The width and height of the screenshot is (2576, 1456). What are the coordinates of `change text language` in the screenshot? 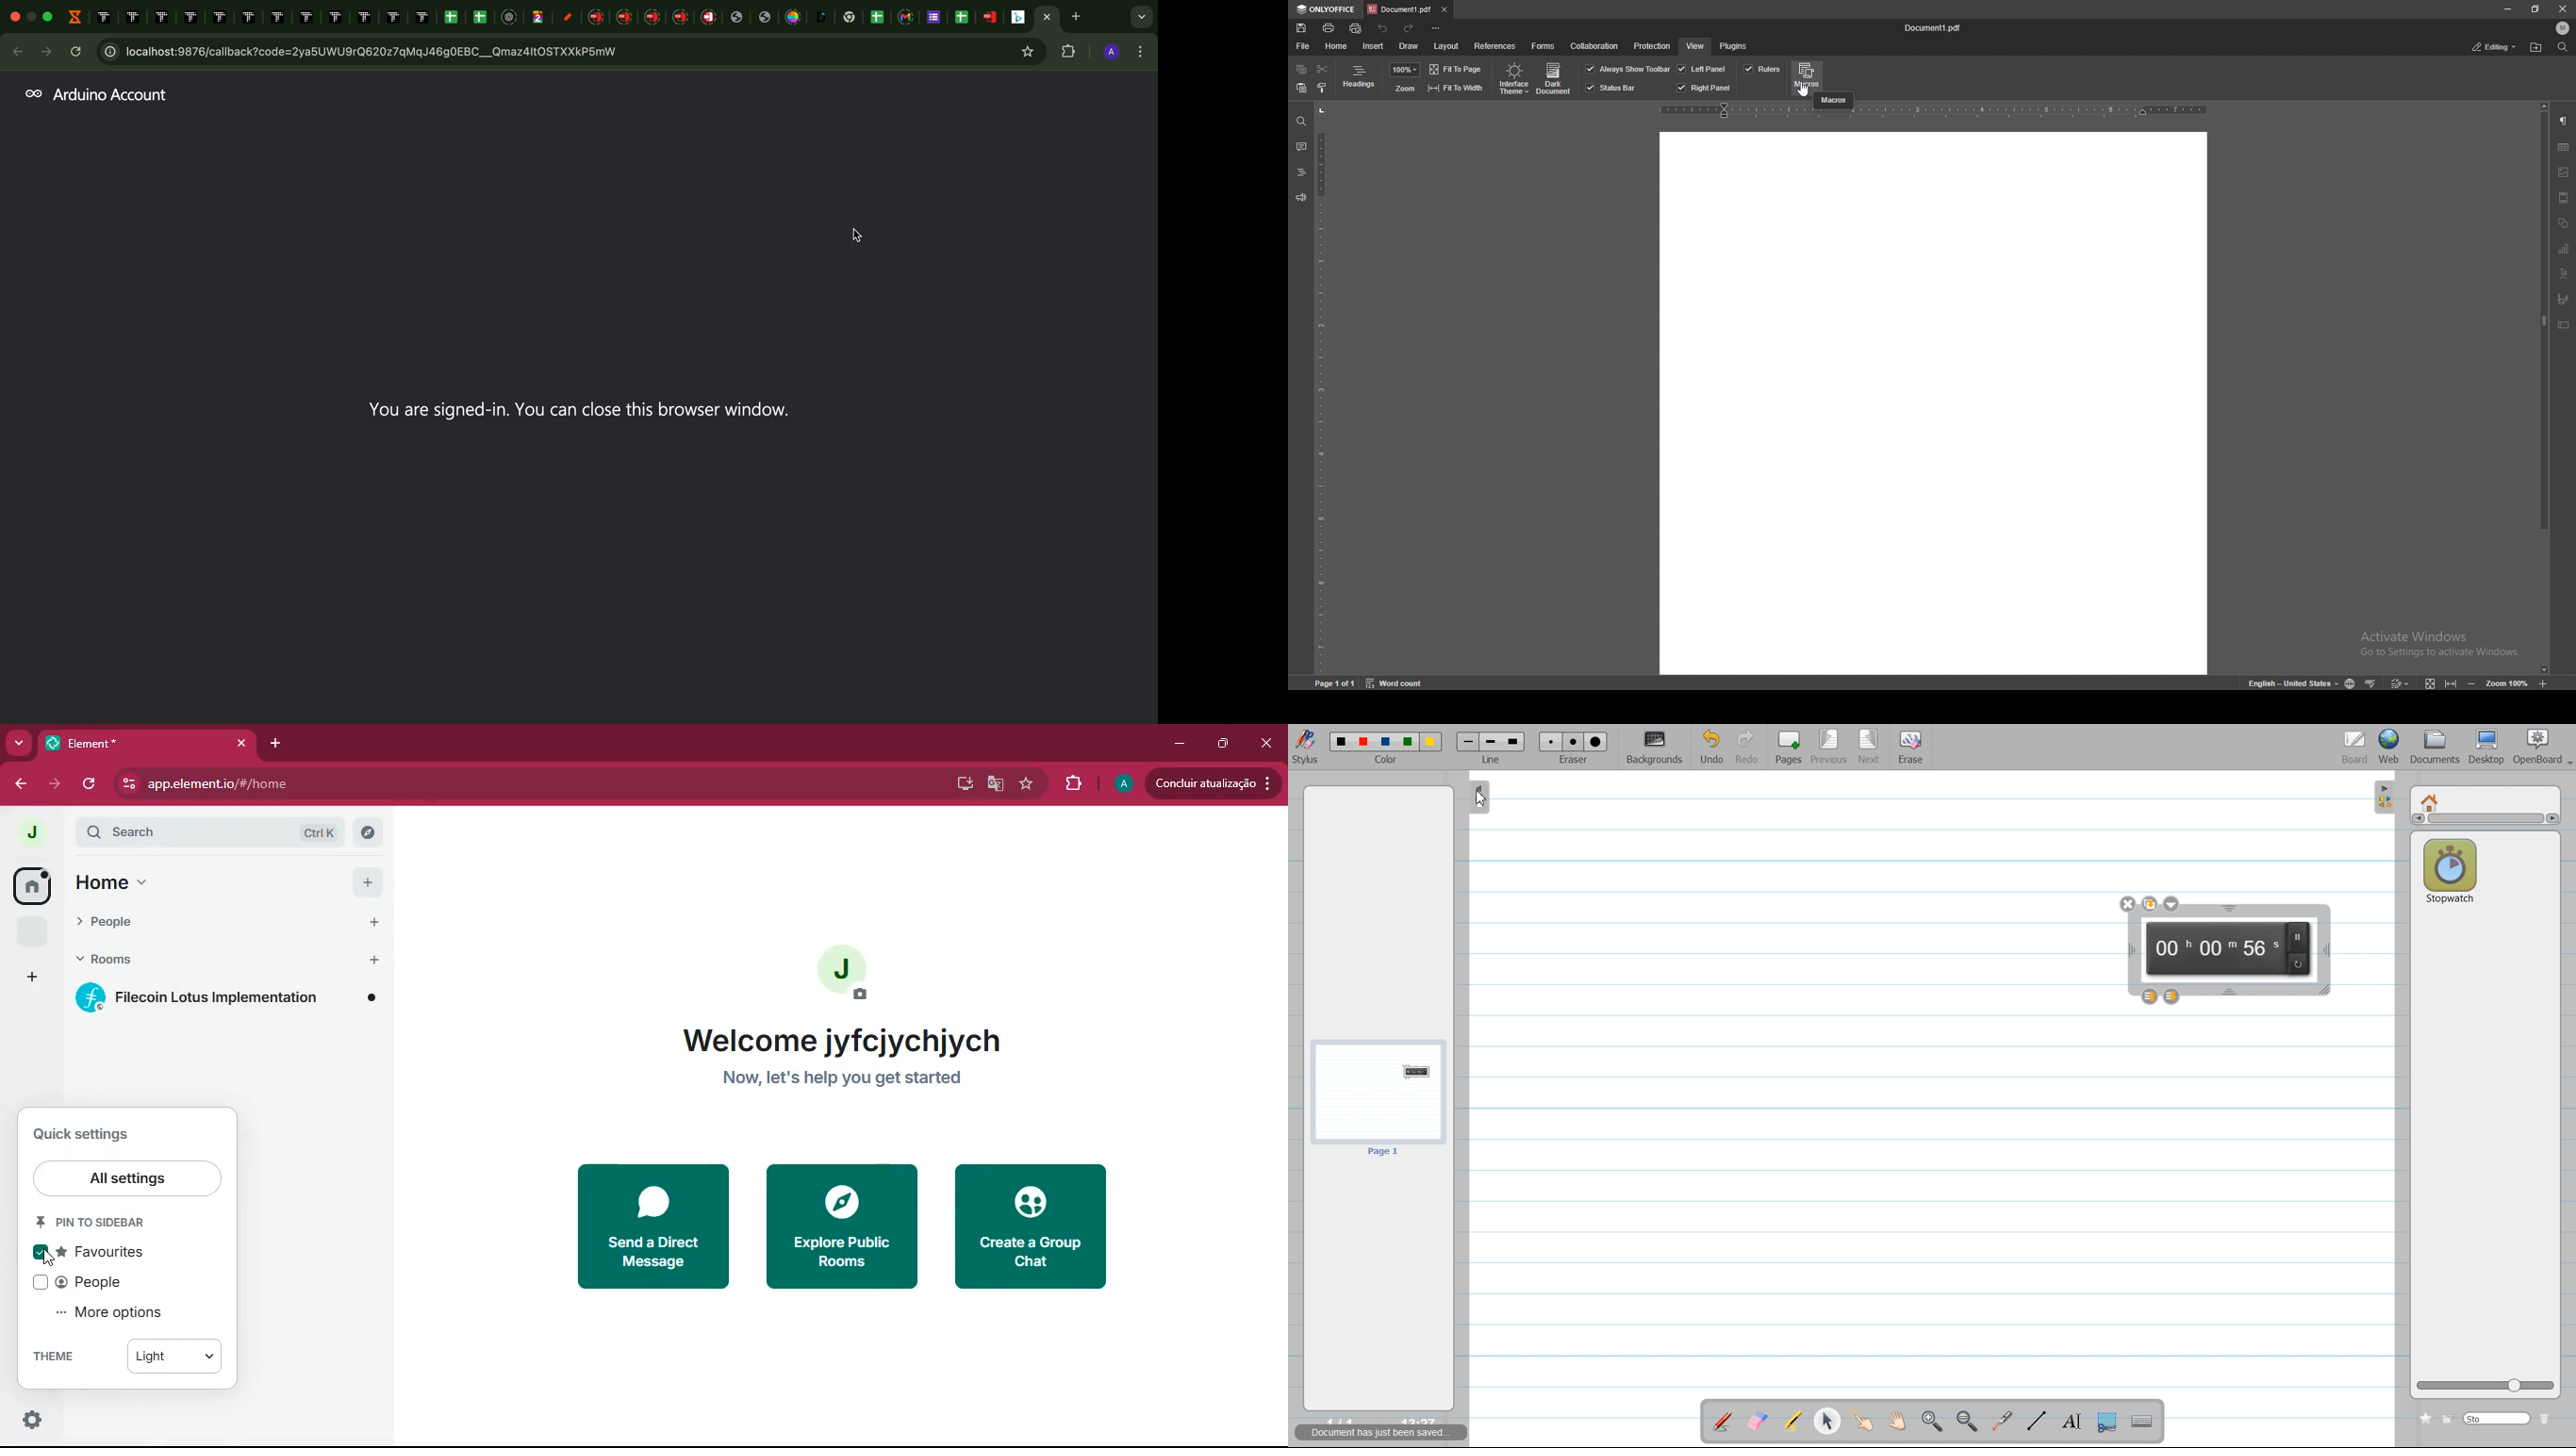 It's located at (2288, 682).